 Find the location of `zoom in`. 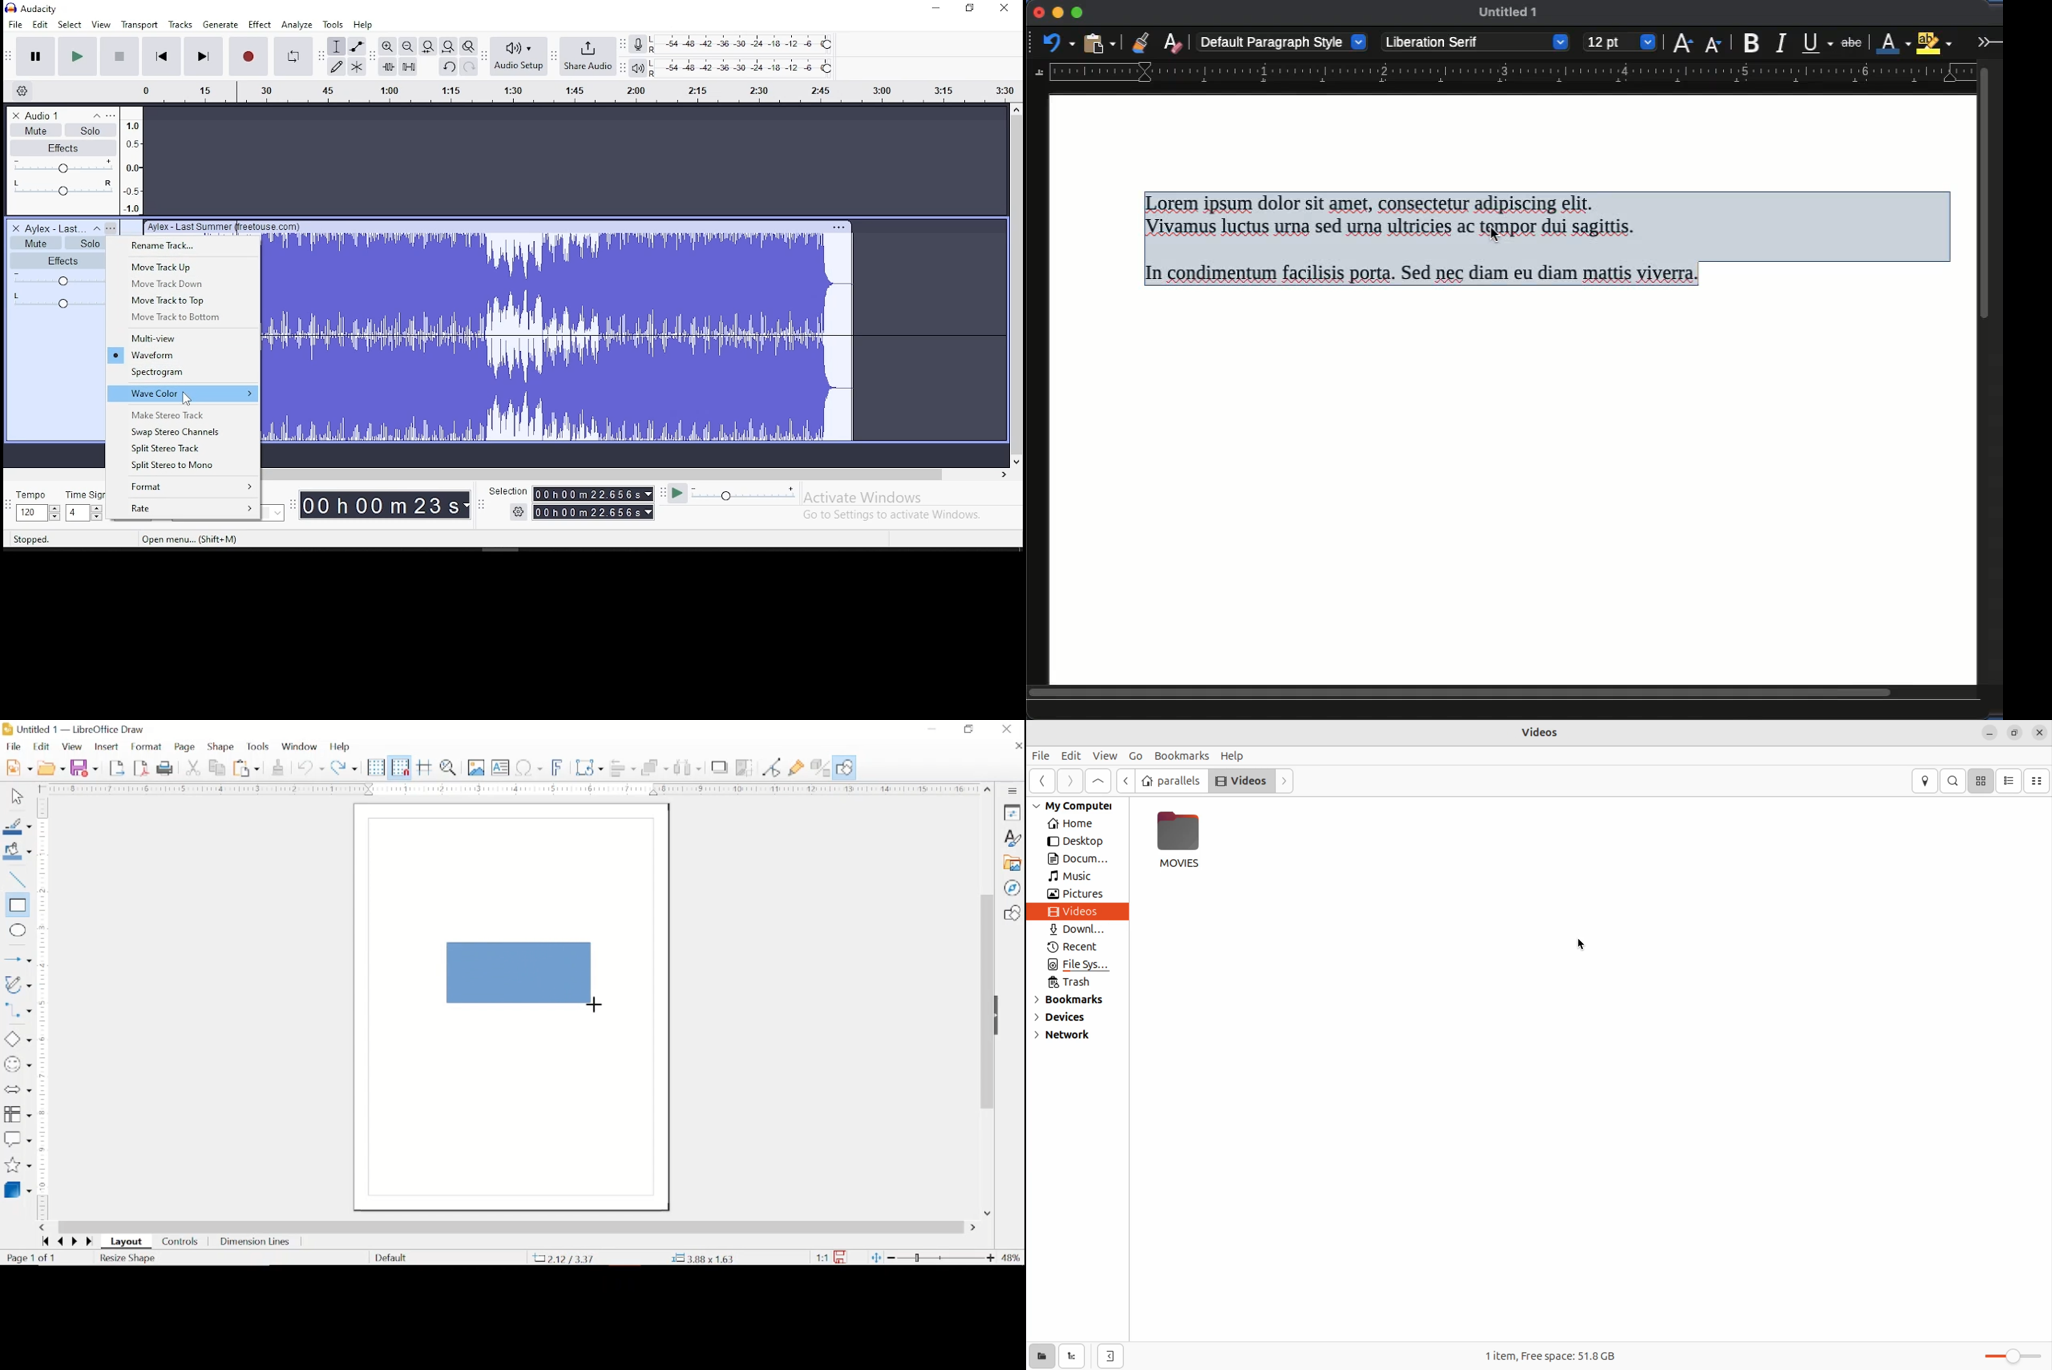

zoom in is located at coordinates (386, 46).